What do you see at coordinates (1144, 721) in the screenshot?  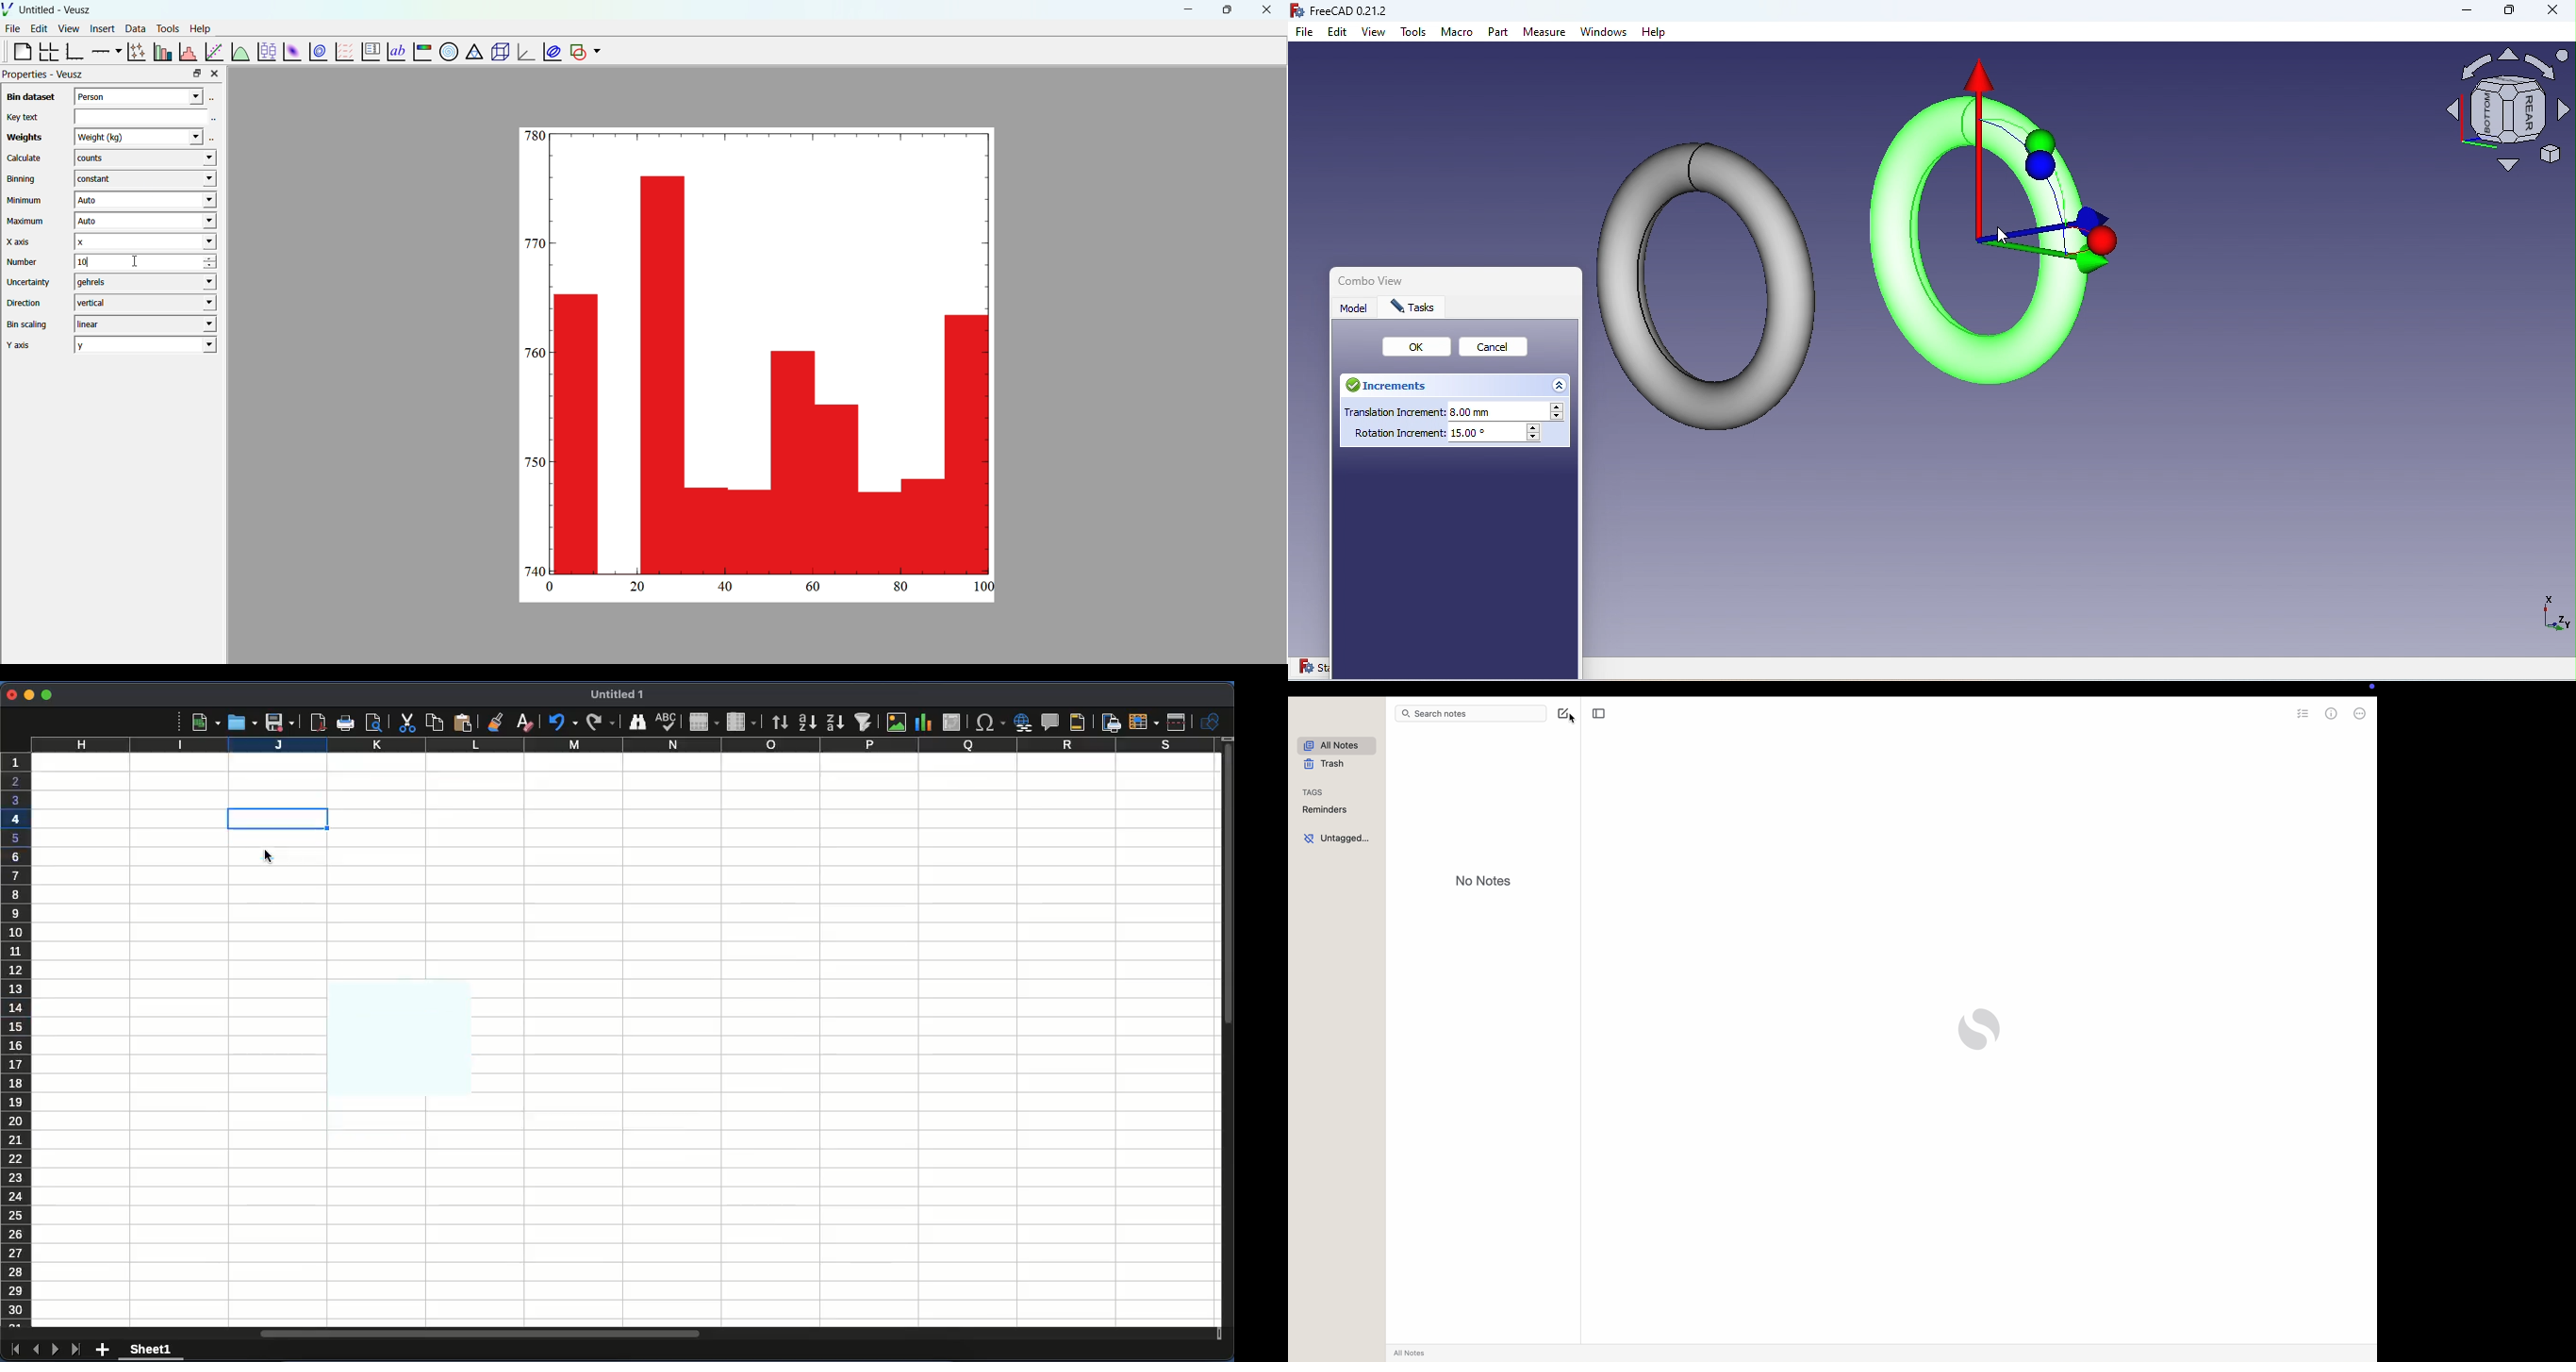 I see `freeze rows and columns` at bounding box center [1144, 721].